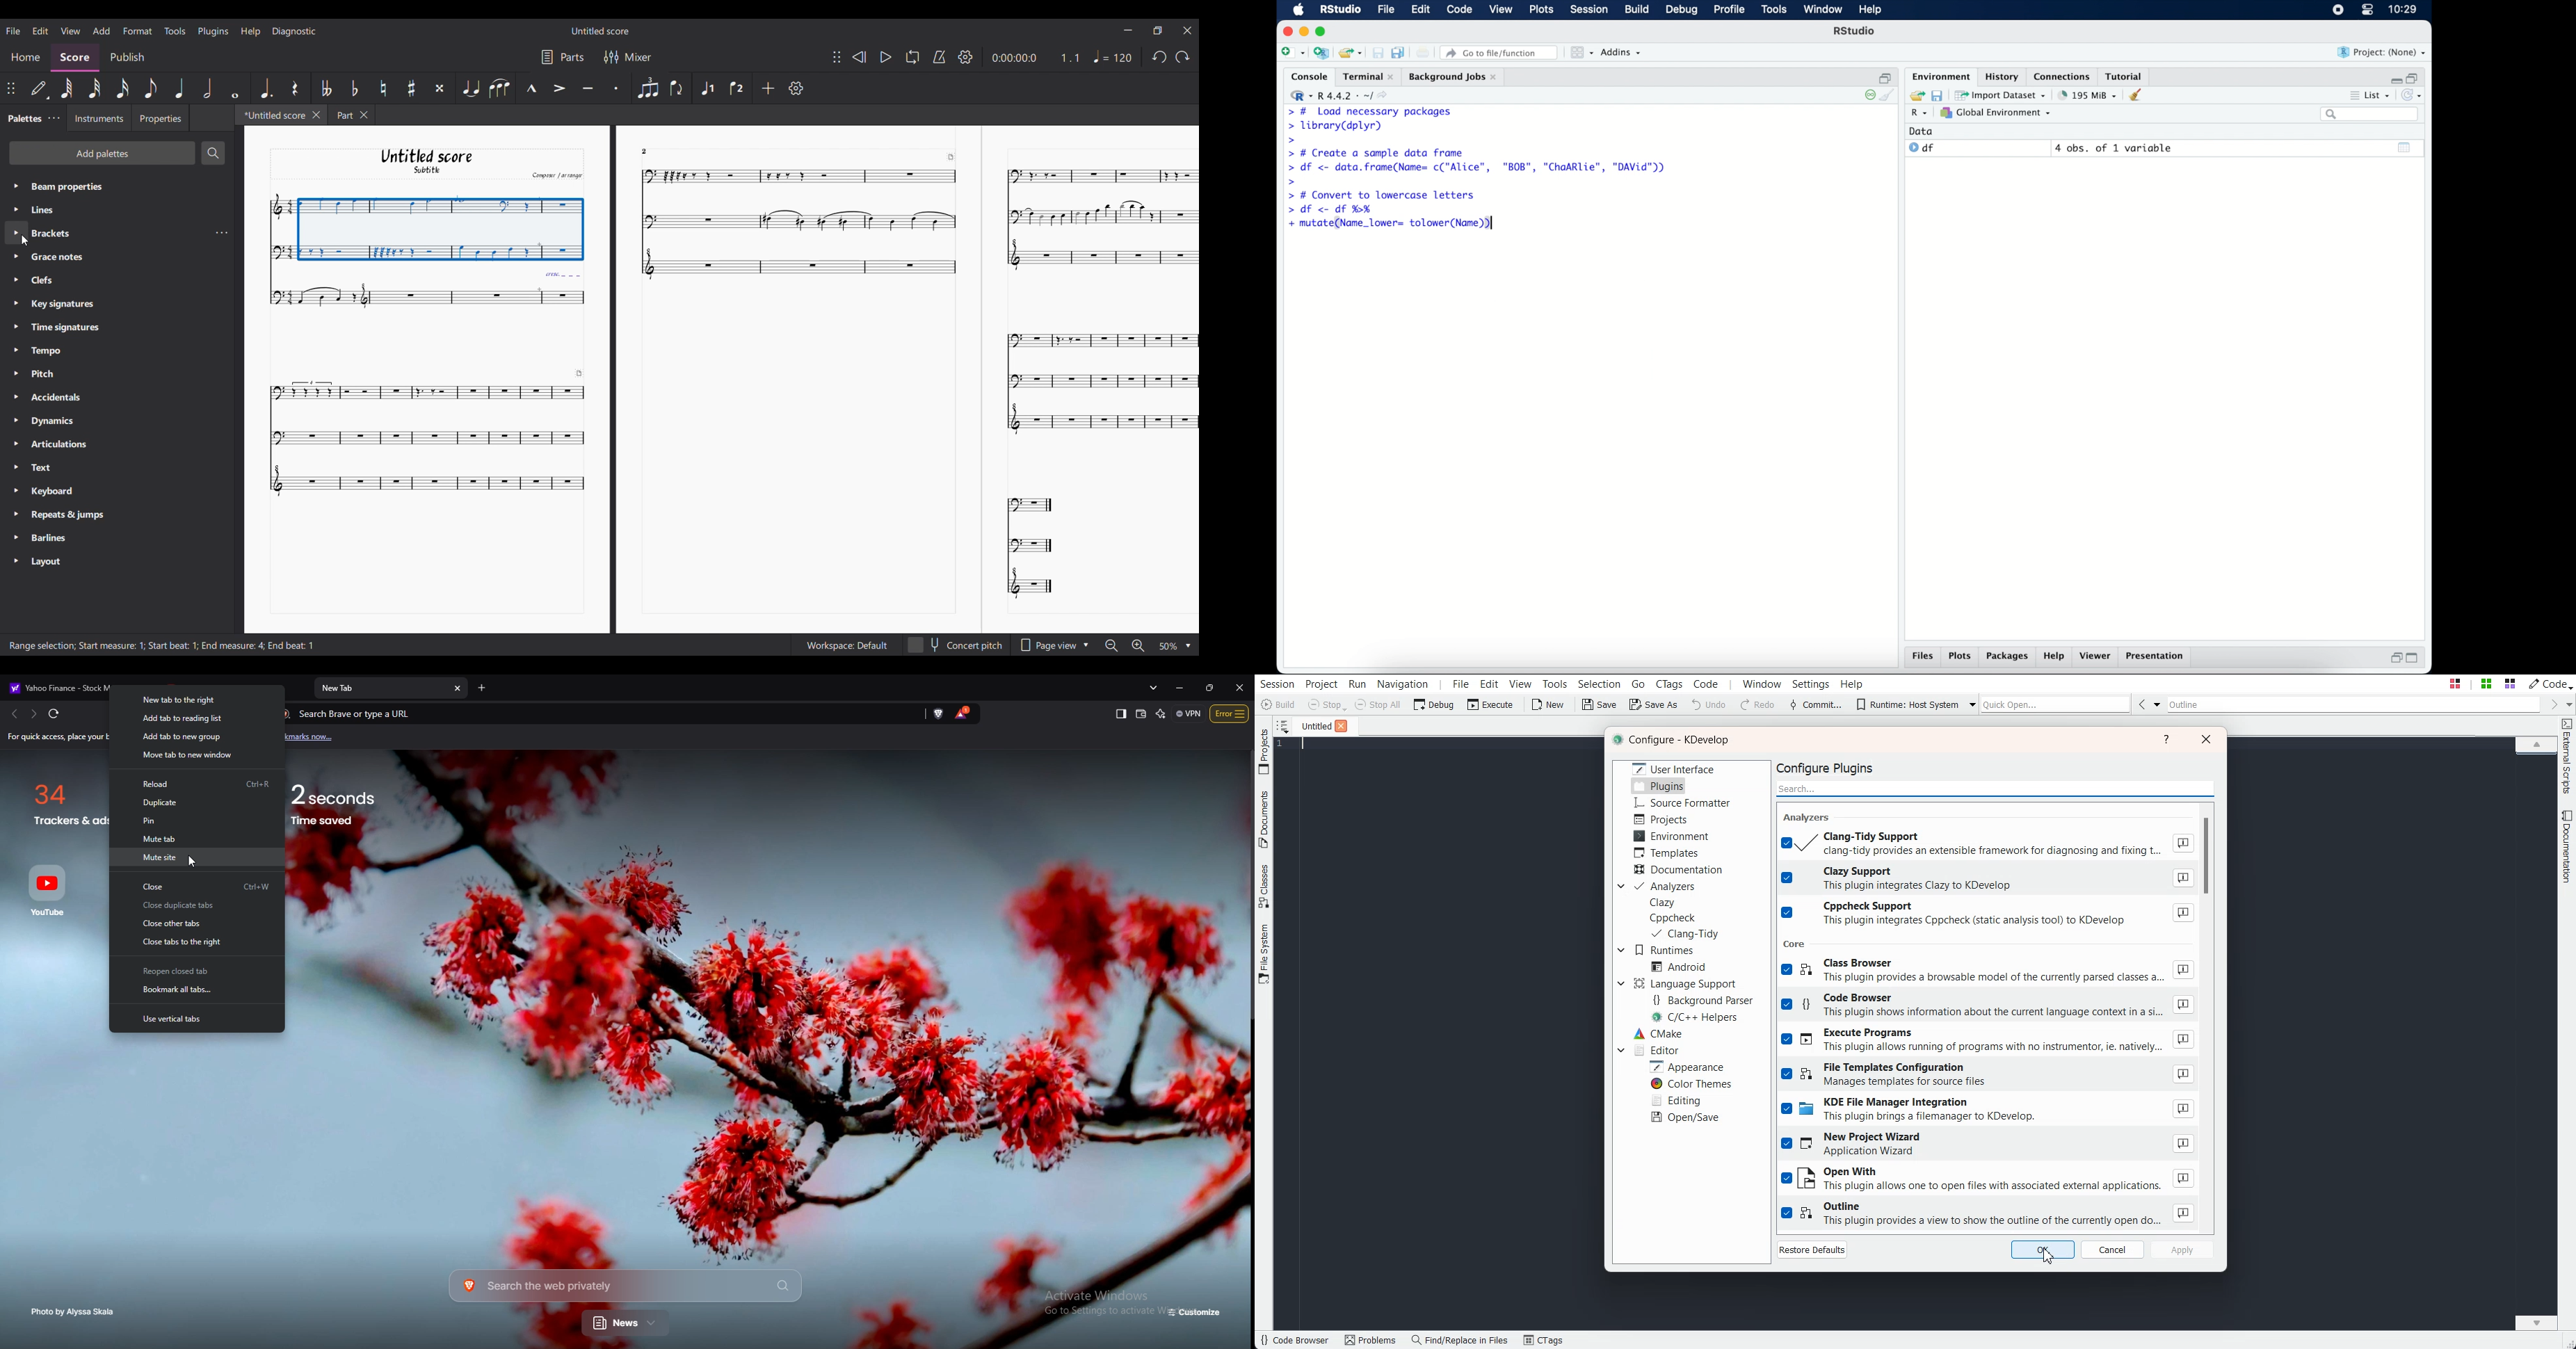  I want to click on Build, so click(1280, 706).